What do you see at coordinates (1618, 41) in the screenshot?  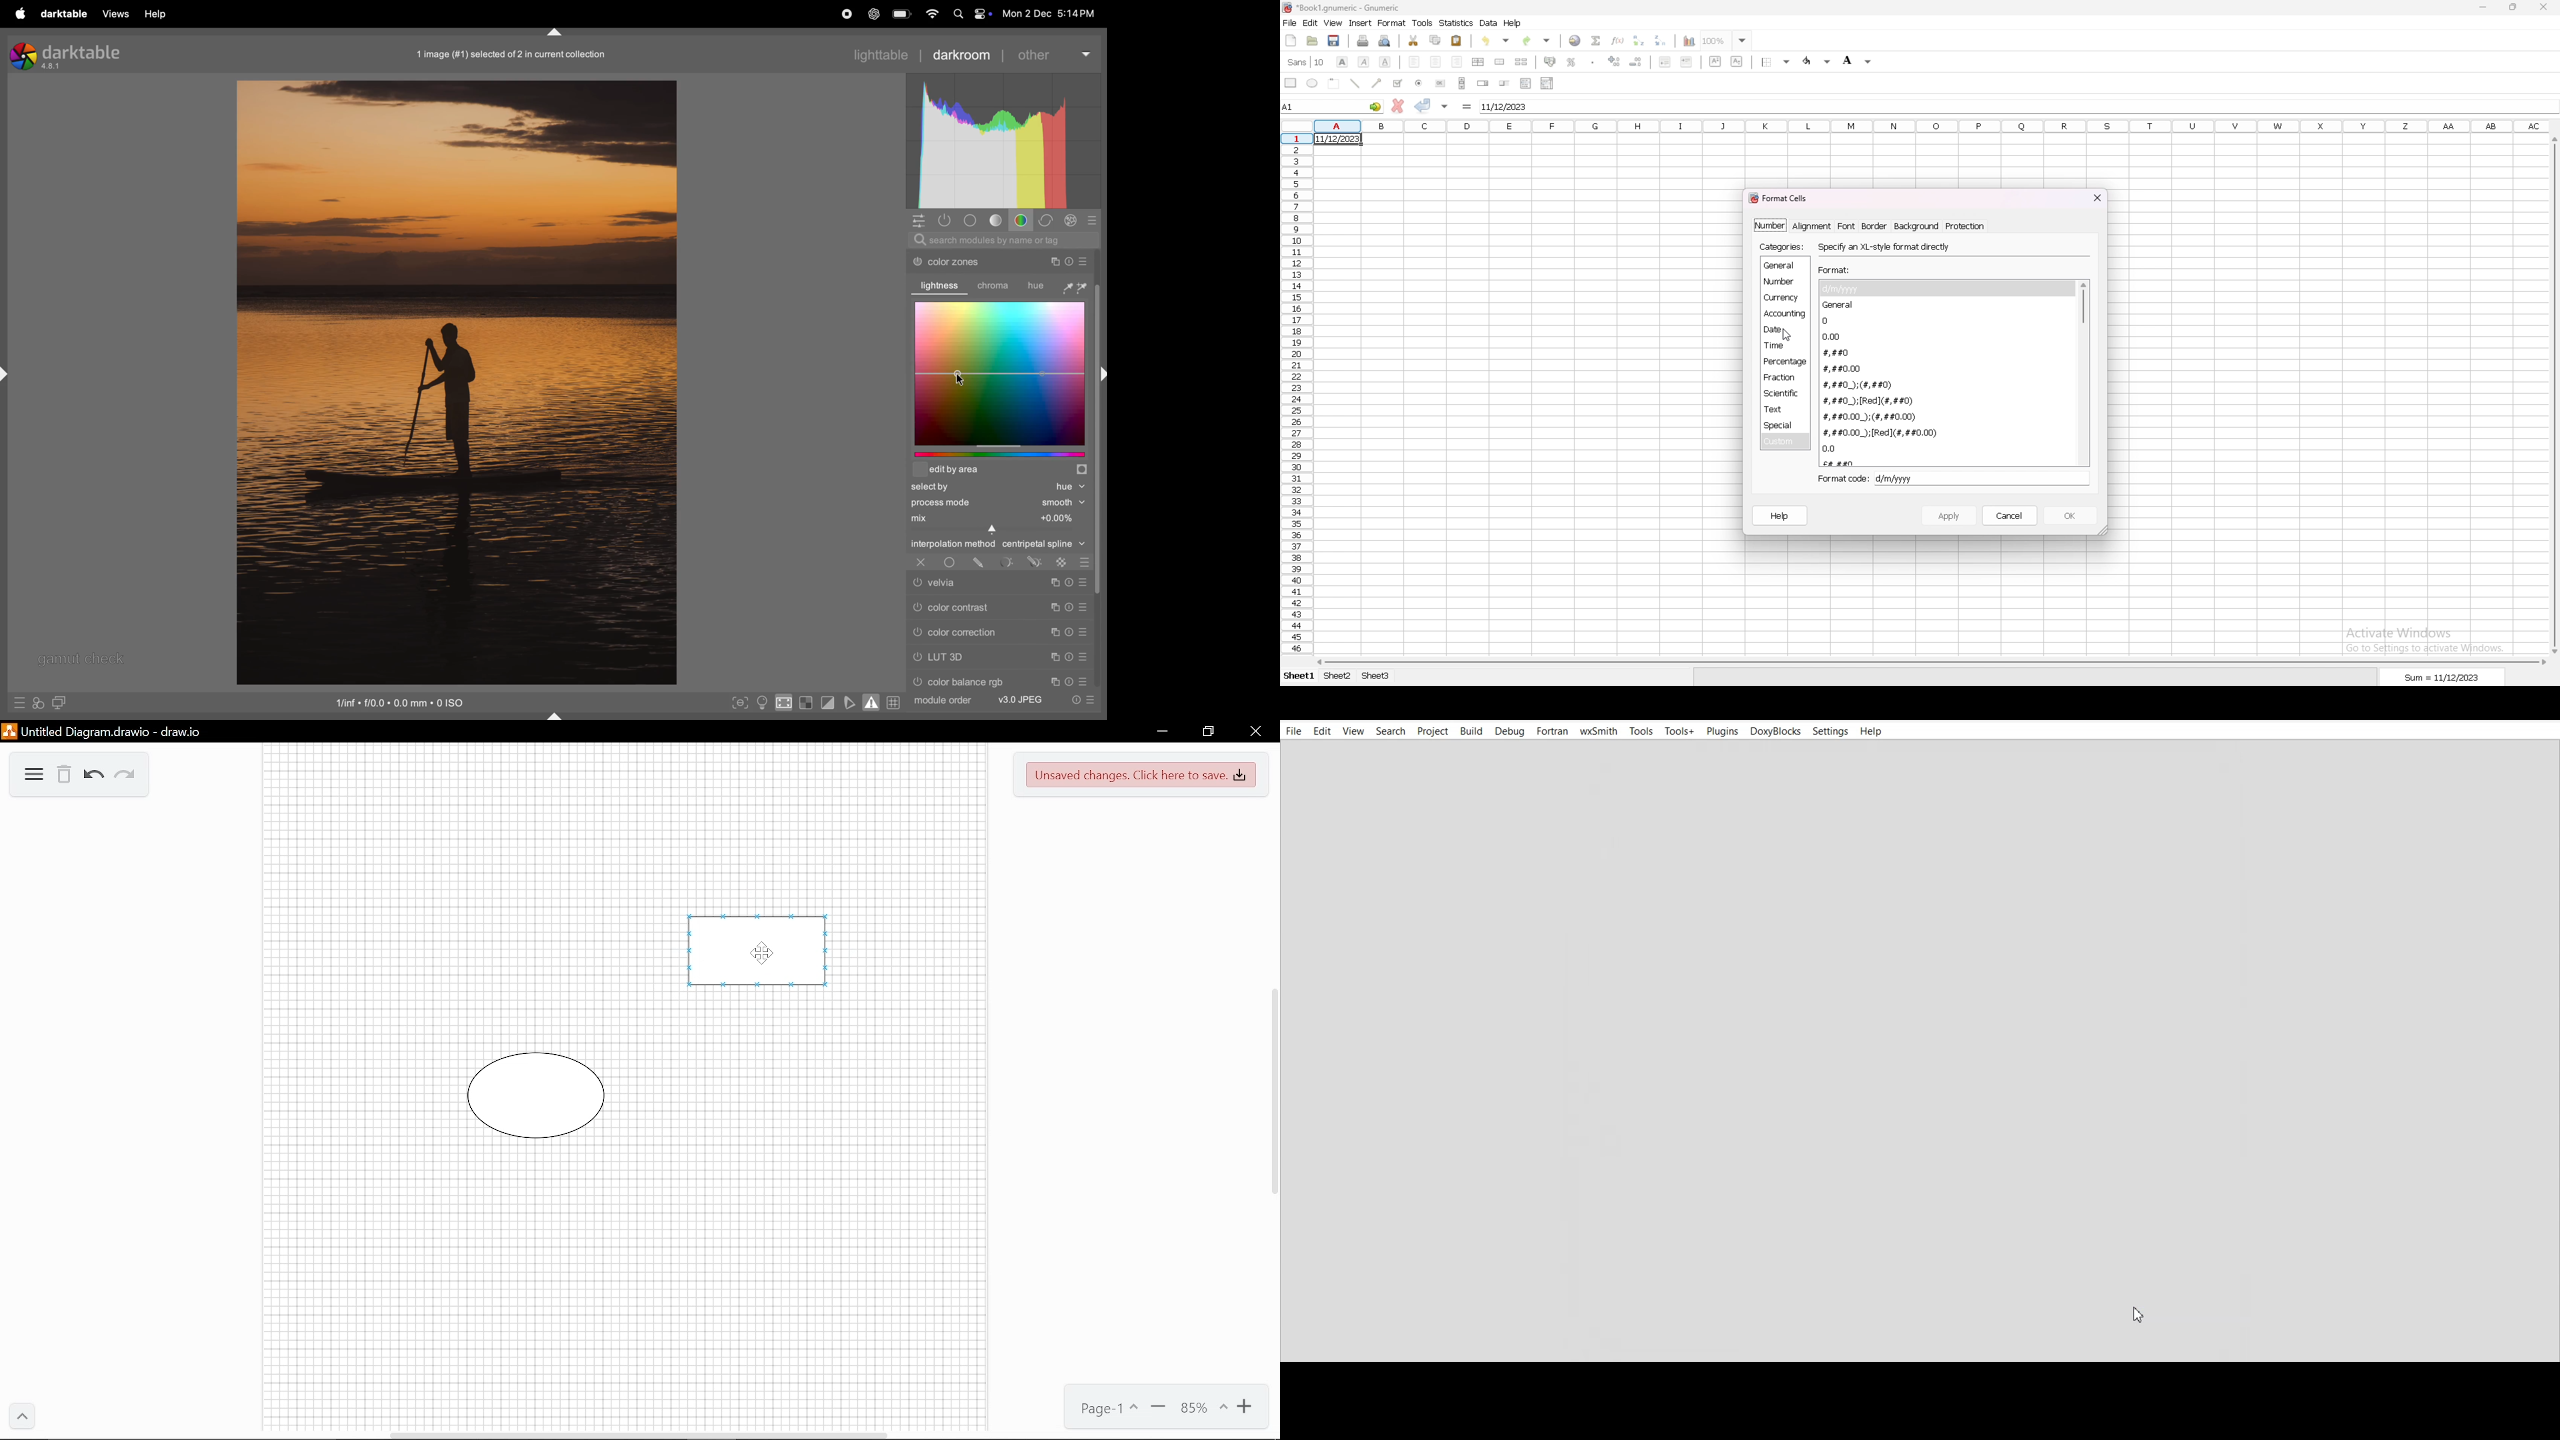 I see `function` at bounding box center [1618, 41].